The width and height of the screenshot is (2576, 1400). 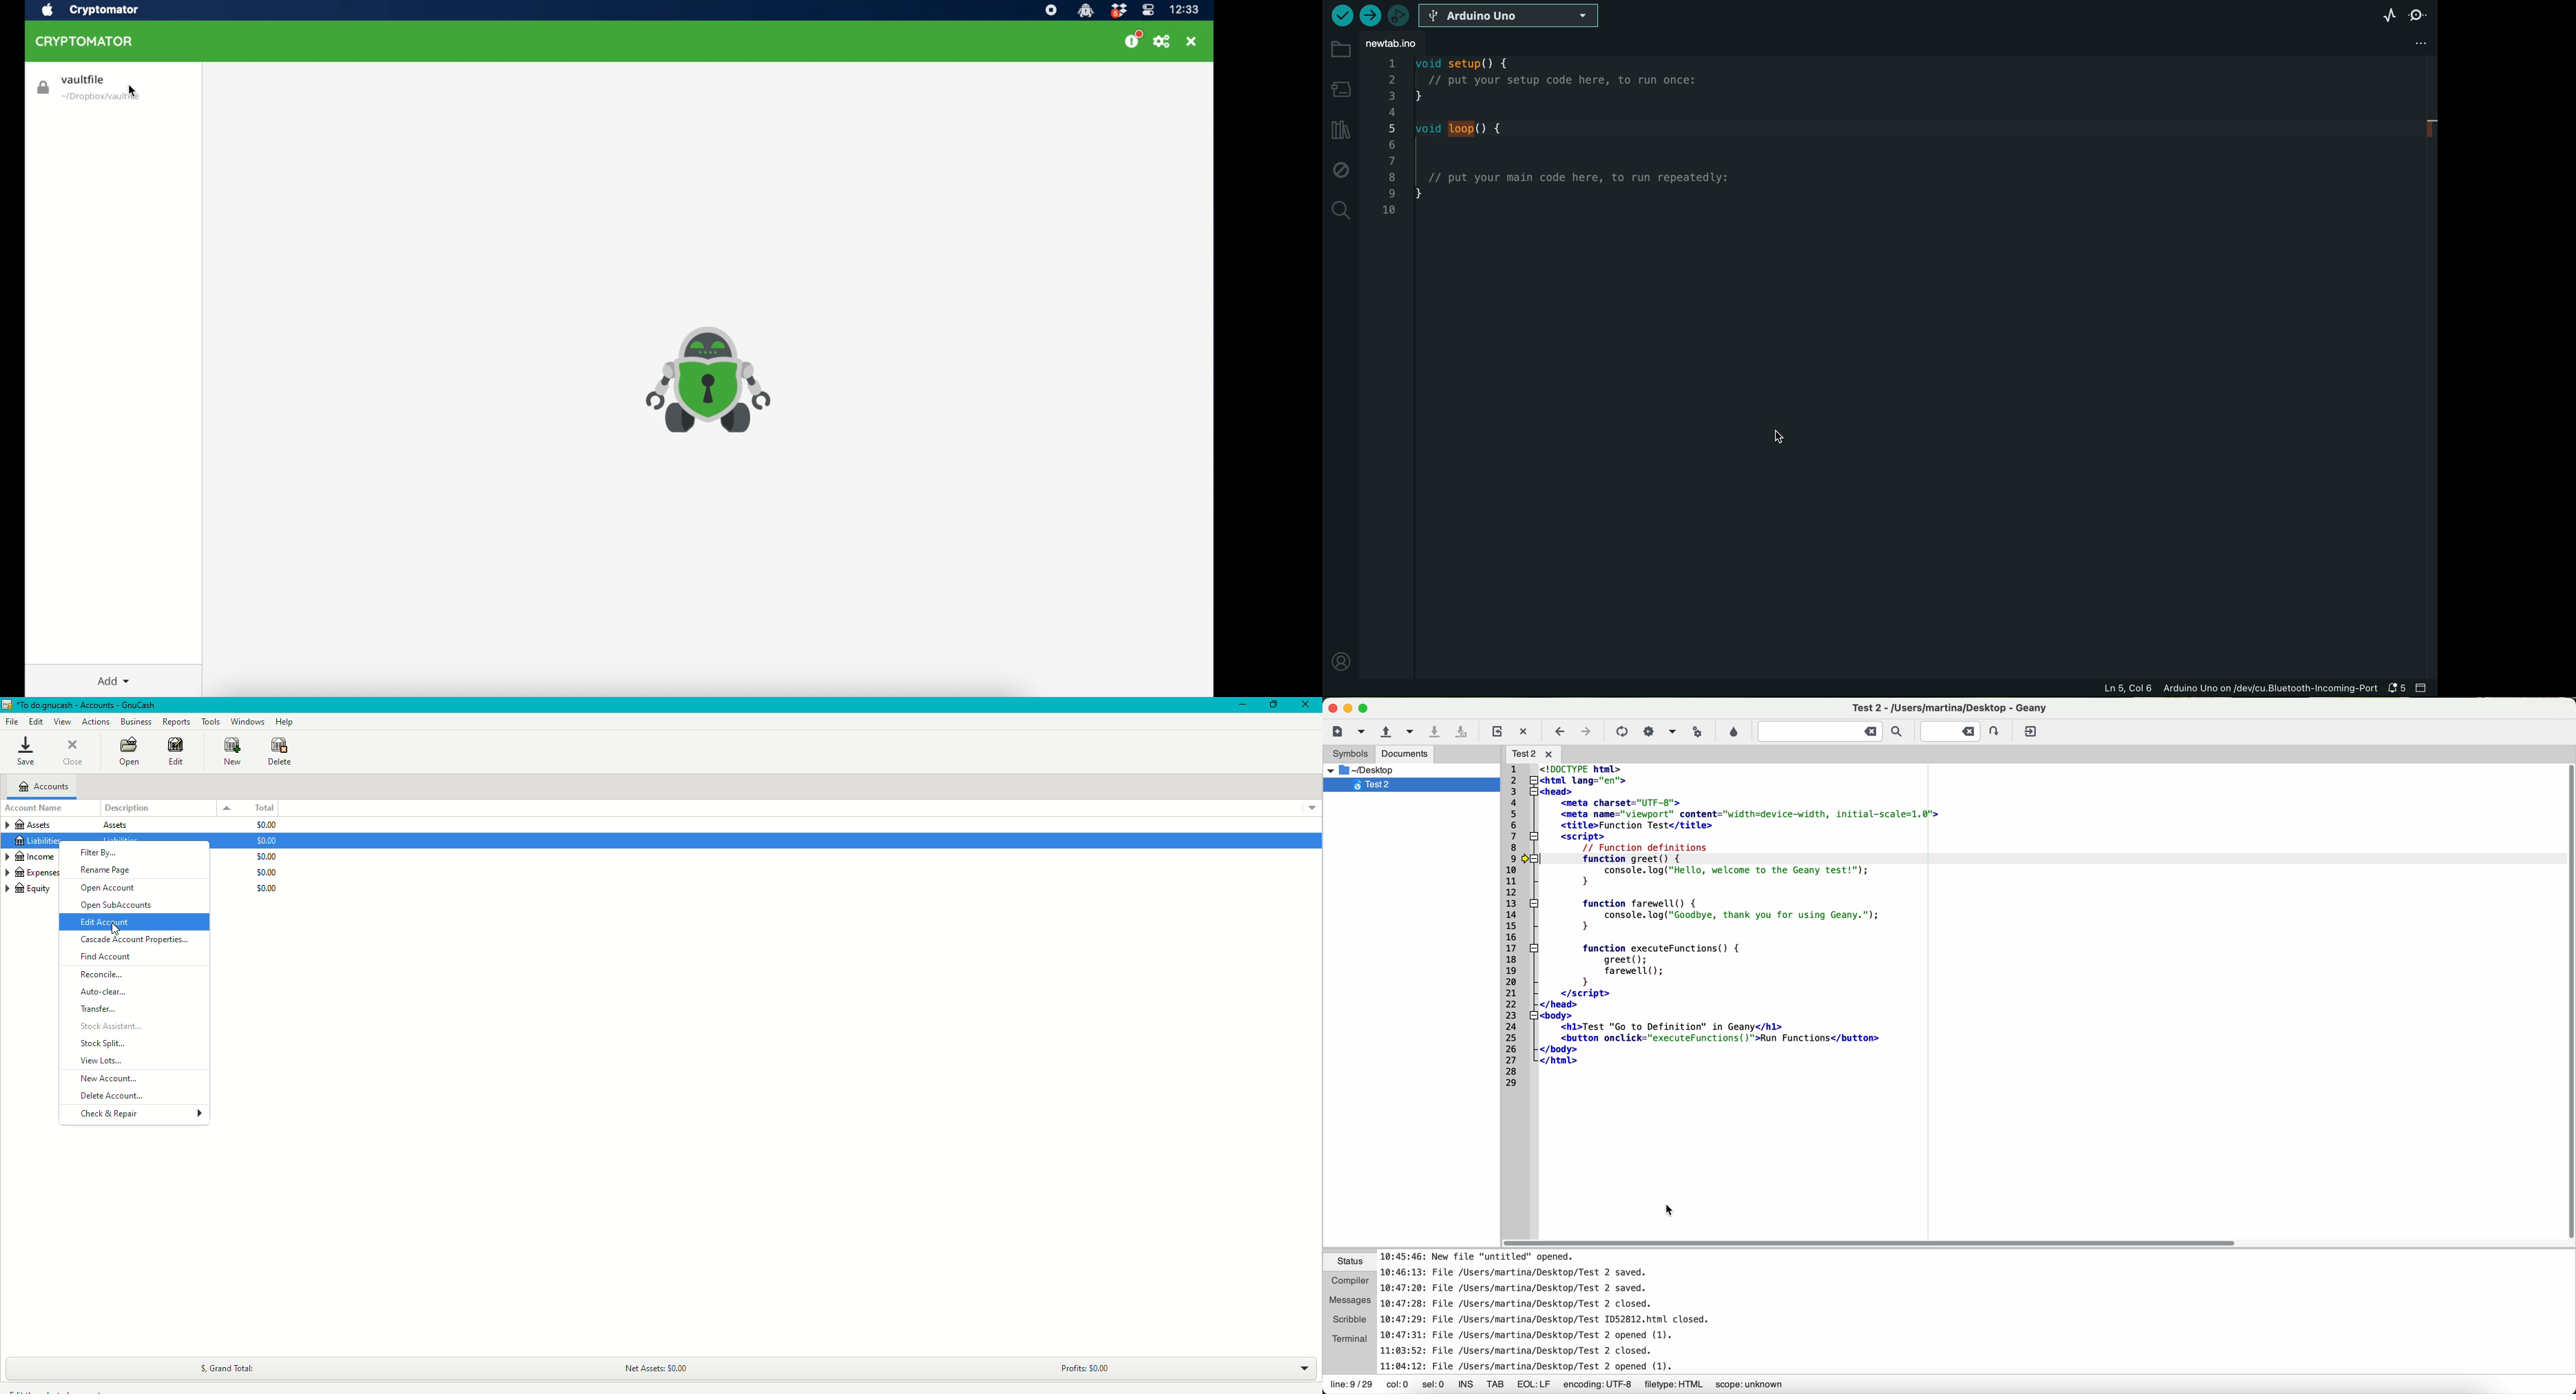 What do you see at coordinates (1162, 42) in the screenshot?
I see `preferences` at bounding box center [1162, 42].